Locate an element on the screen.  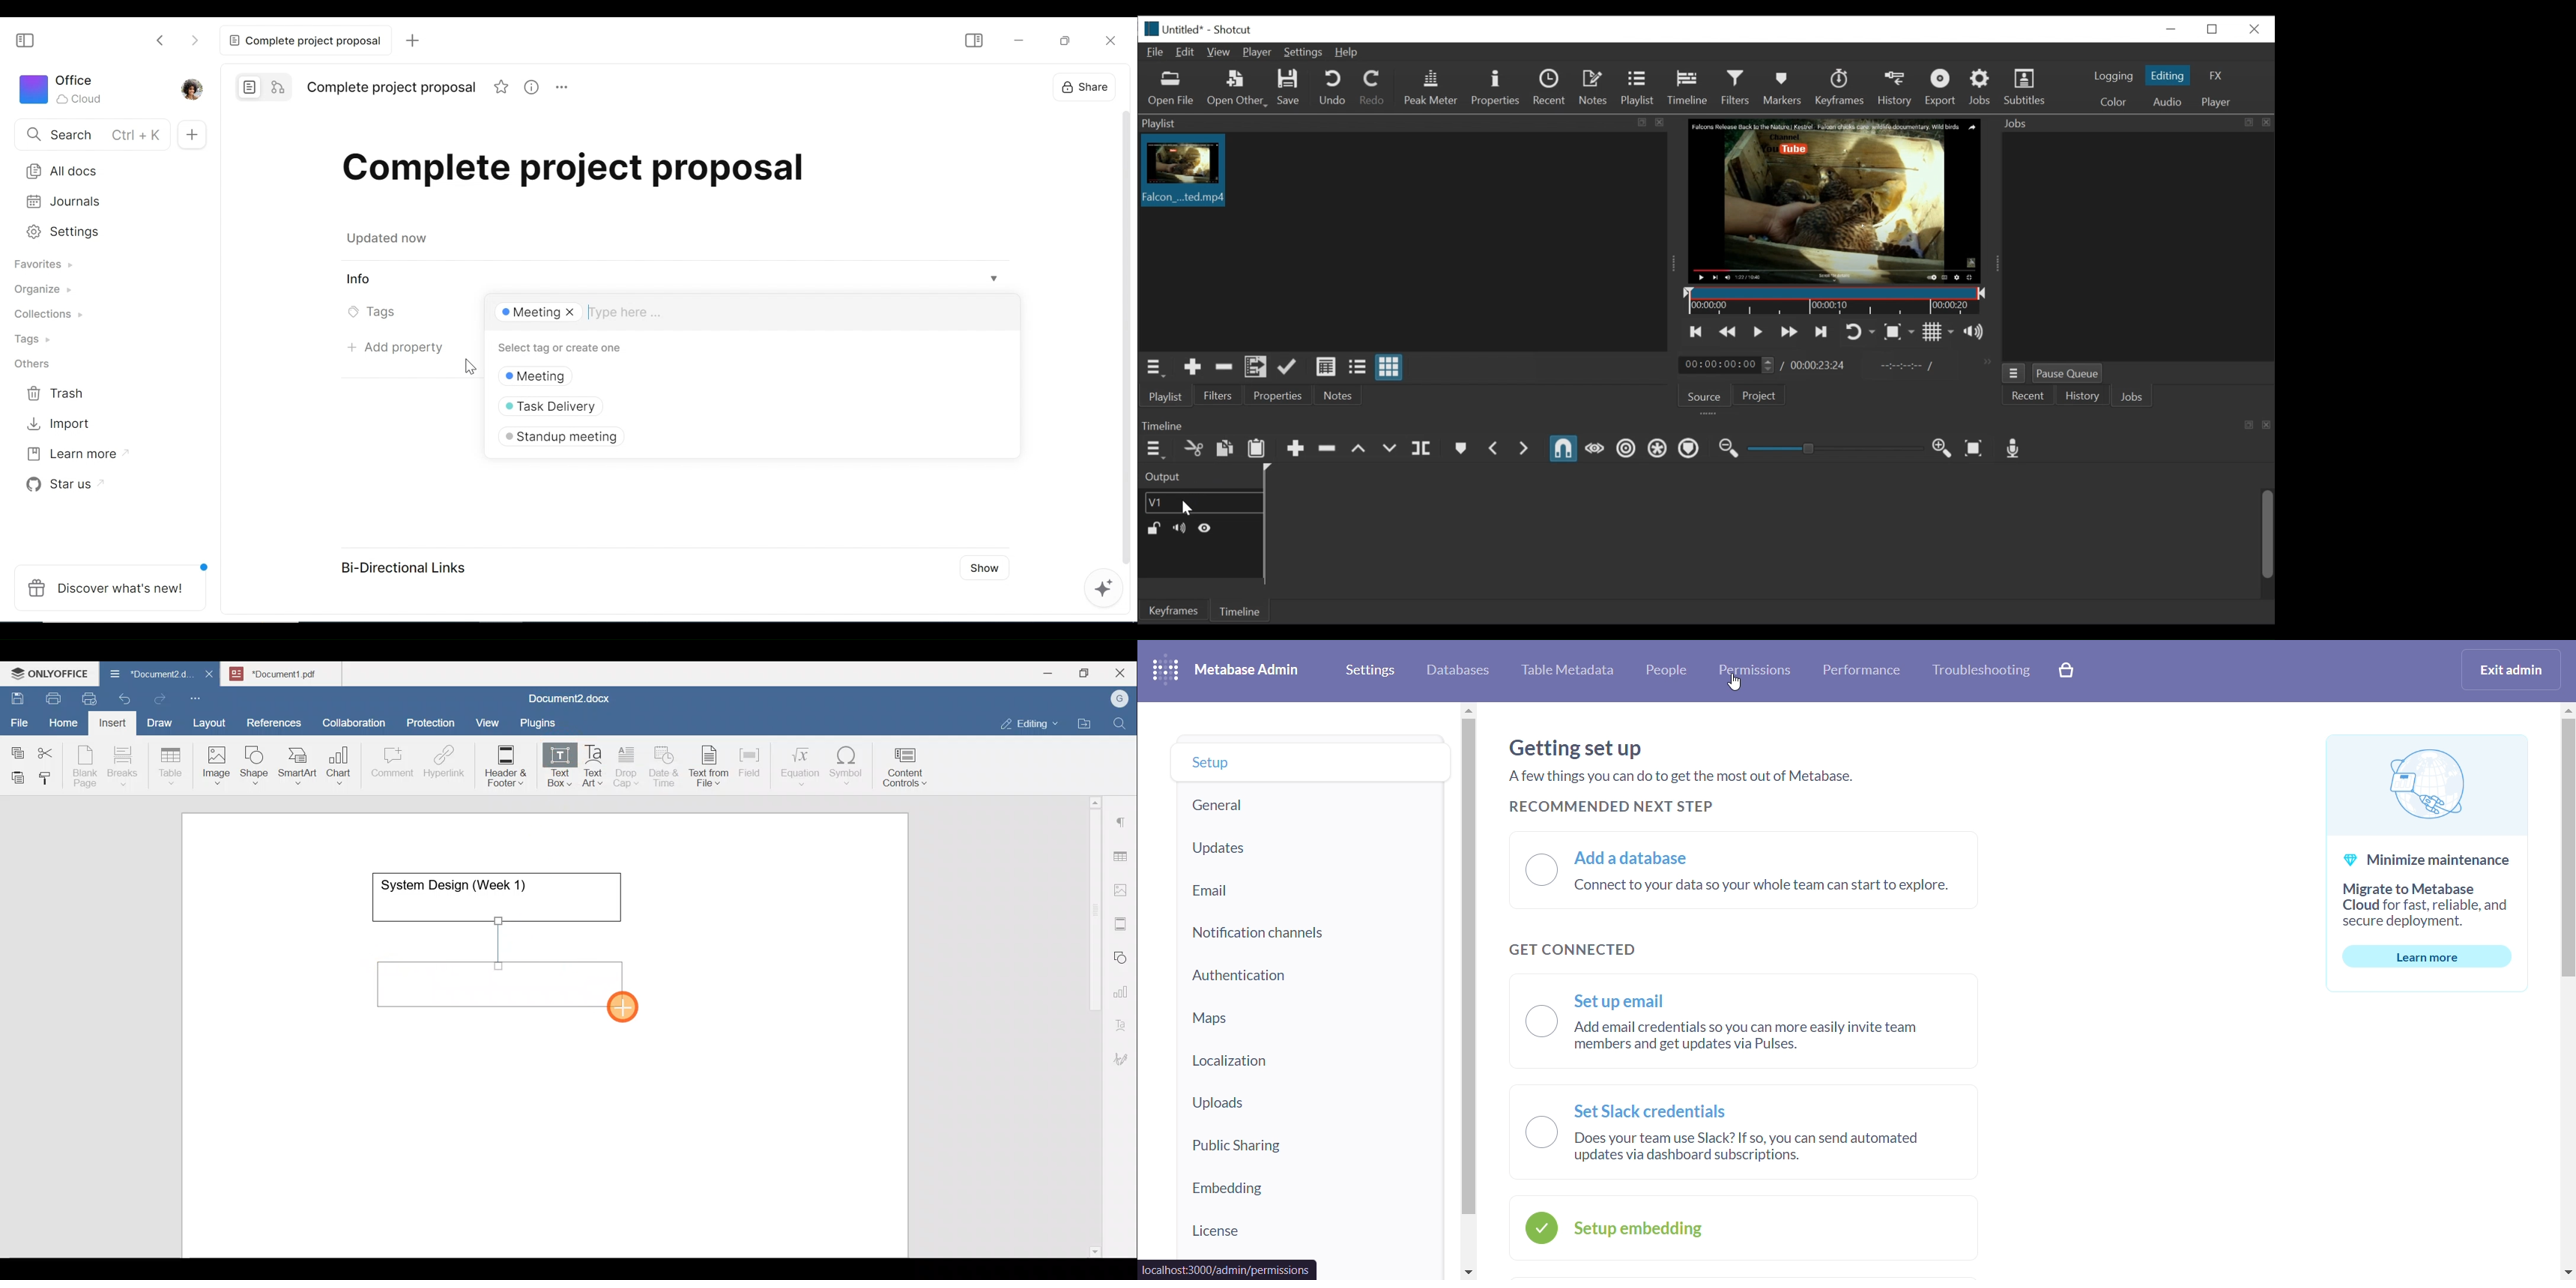
Workspace is located at coordinates (65, 89).